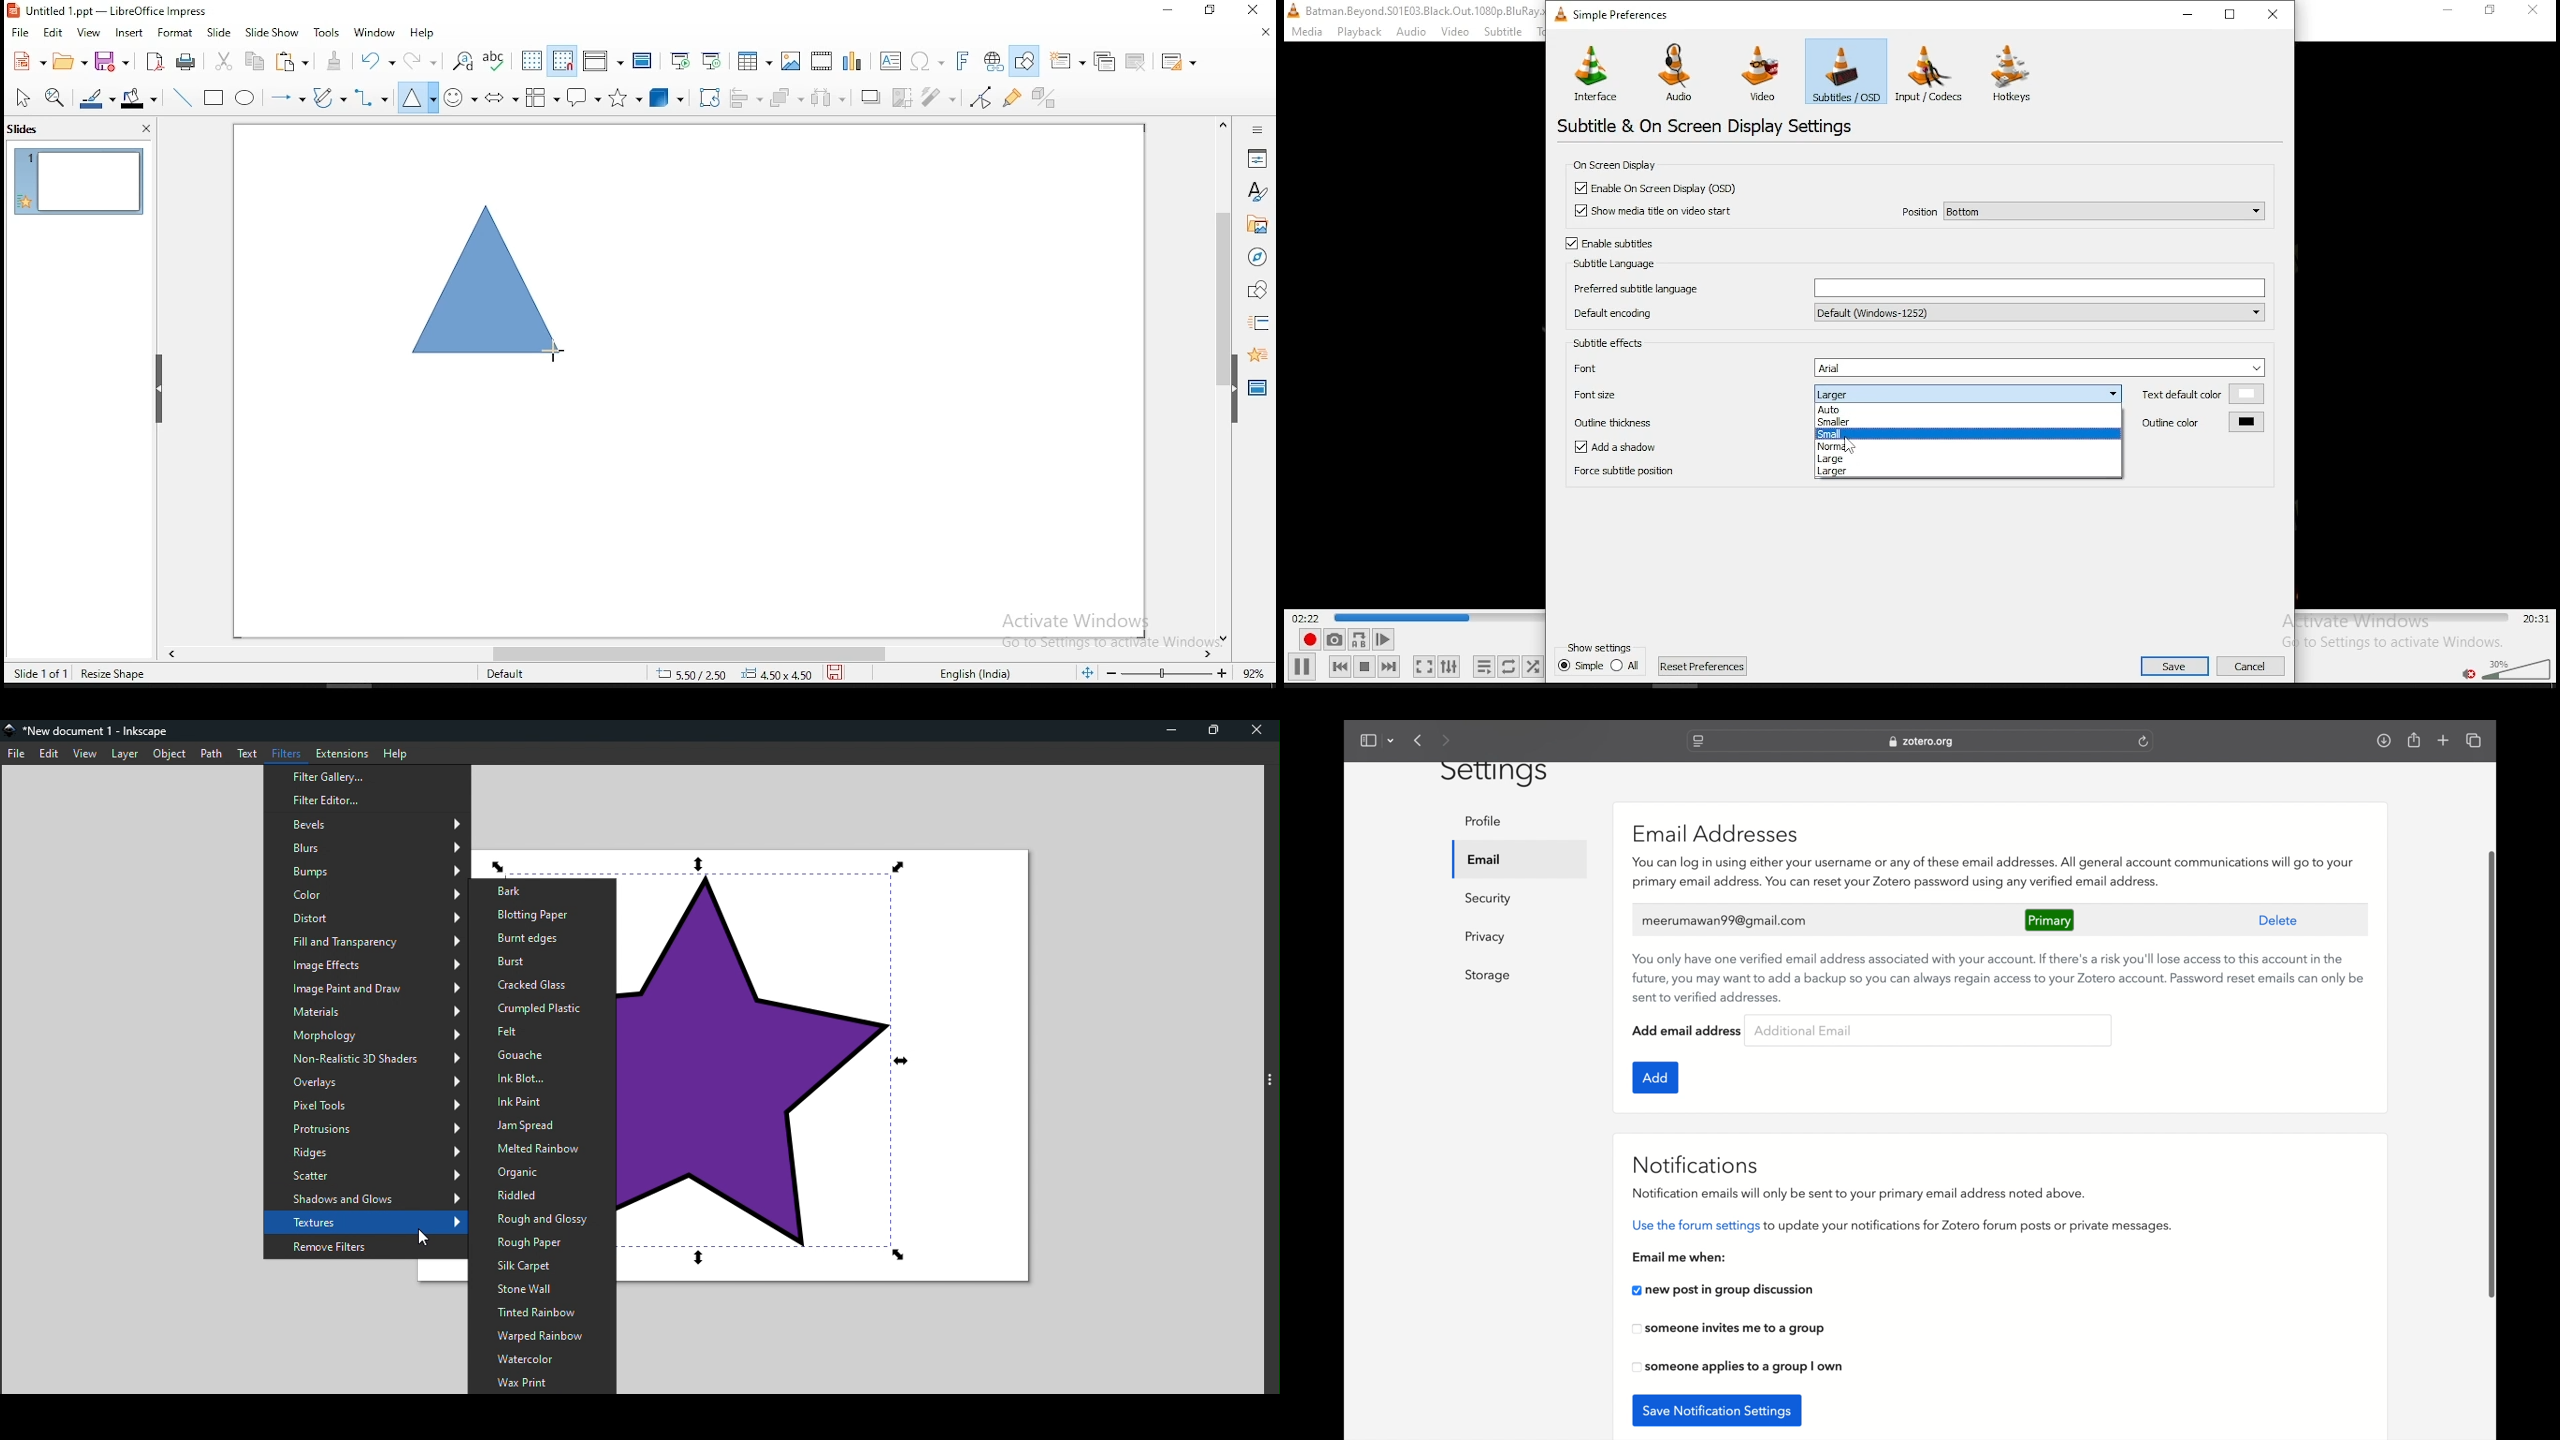 The width and height of the screenshot is (2576, 1456). Describe the element at coordinates (1970, 433) in the screenshot. I see `small` at that location.